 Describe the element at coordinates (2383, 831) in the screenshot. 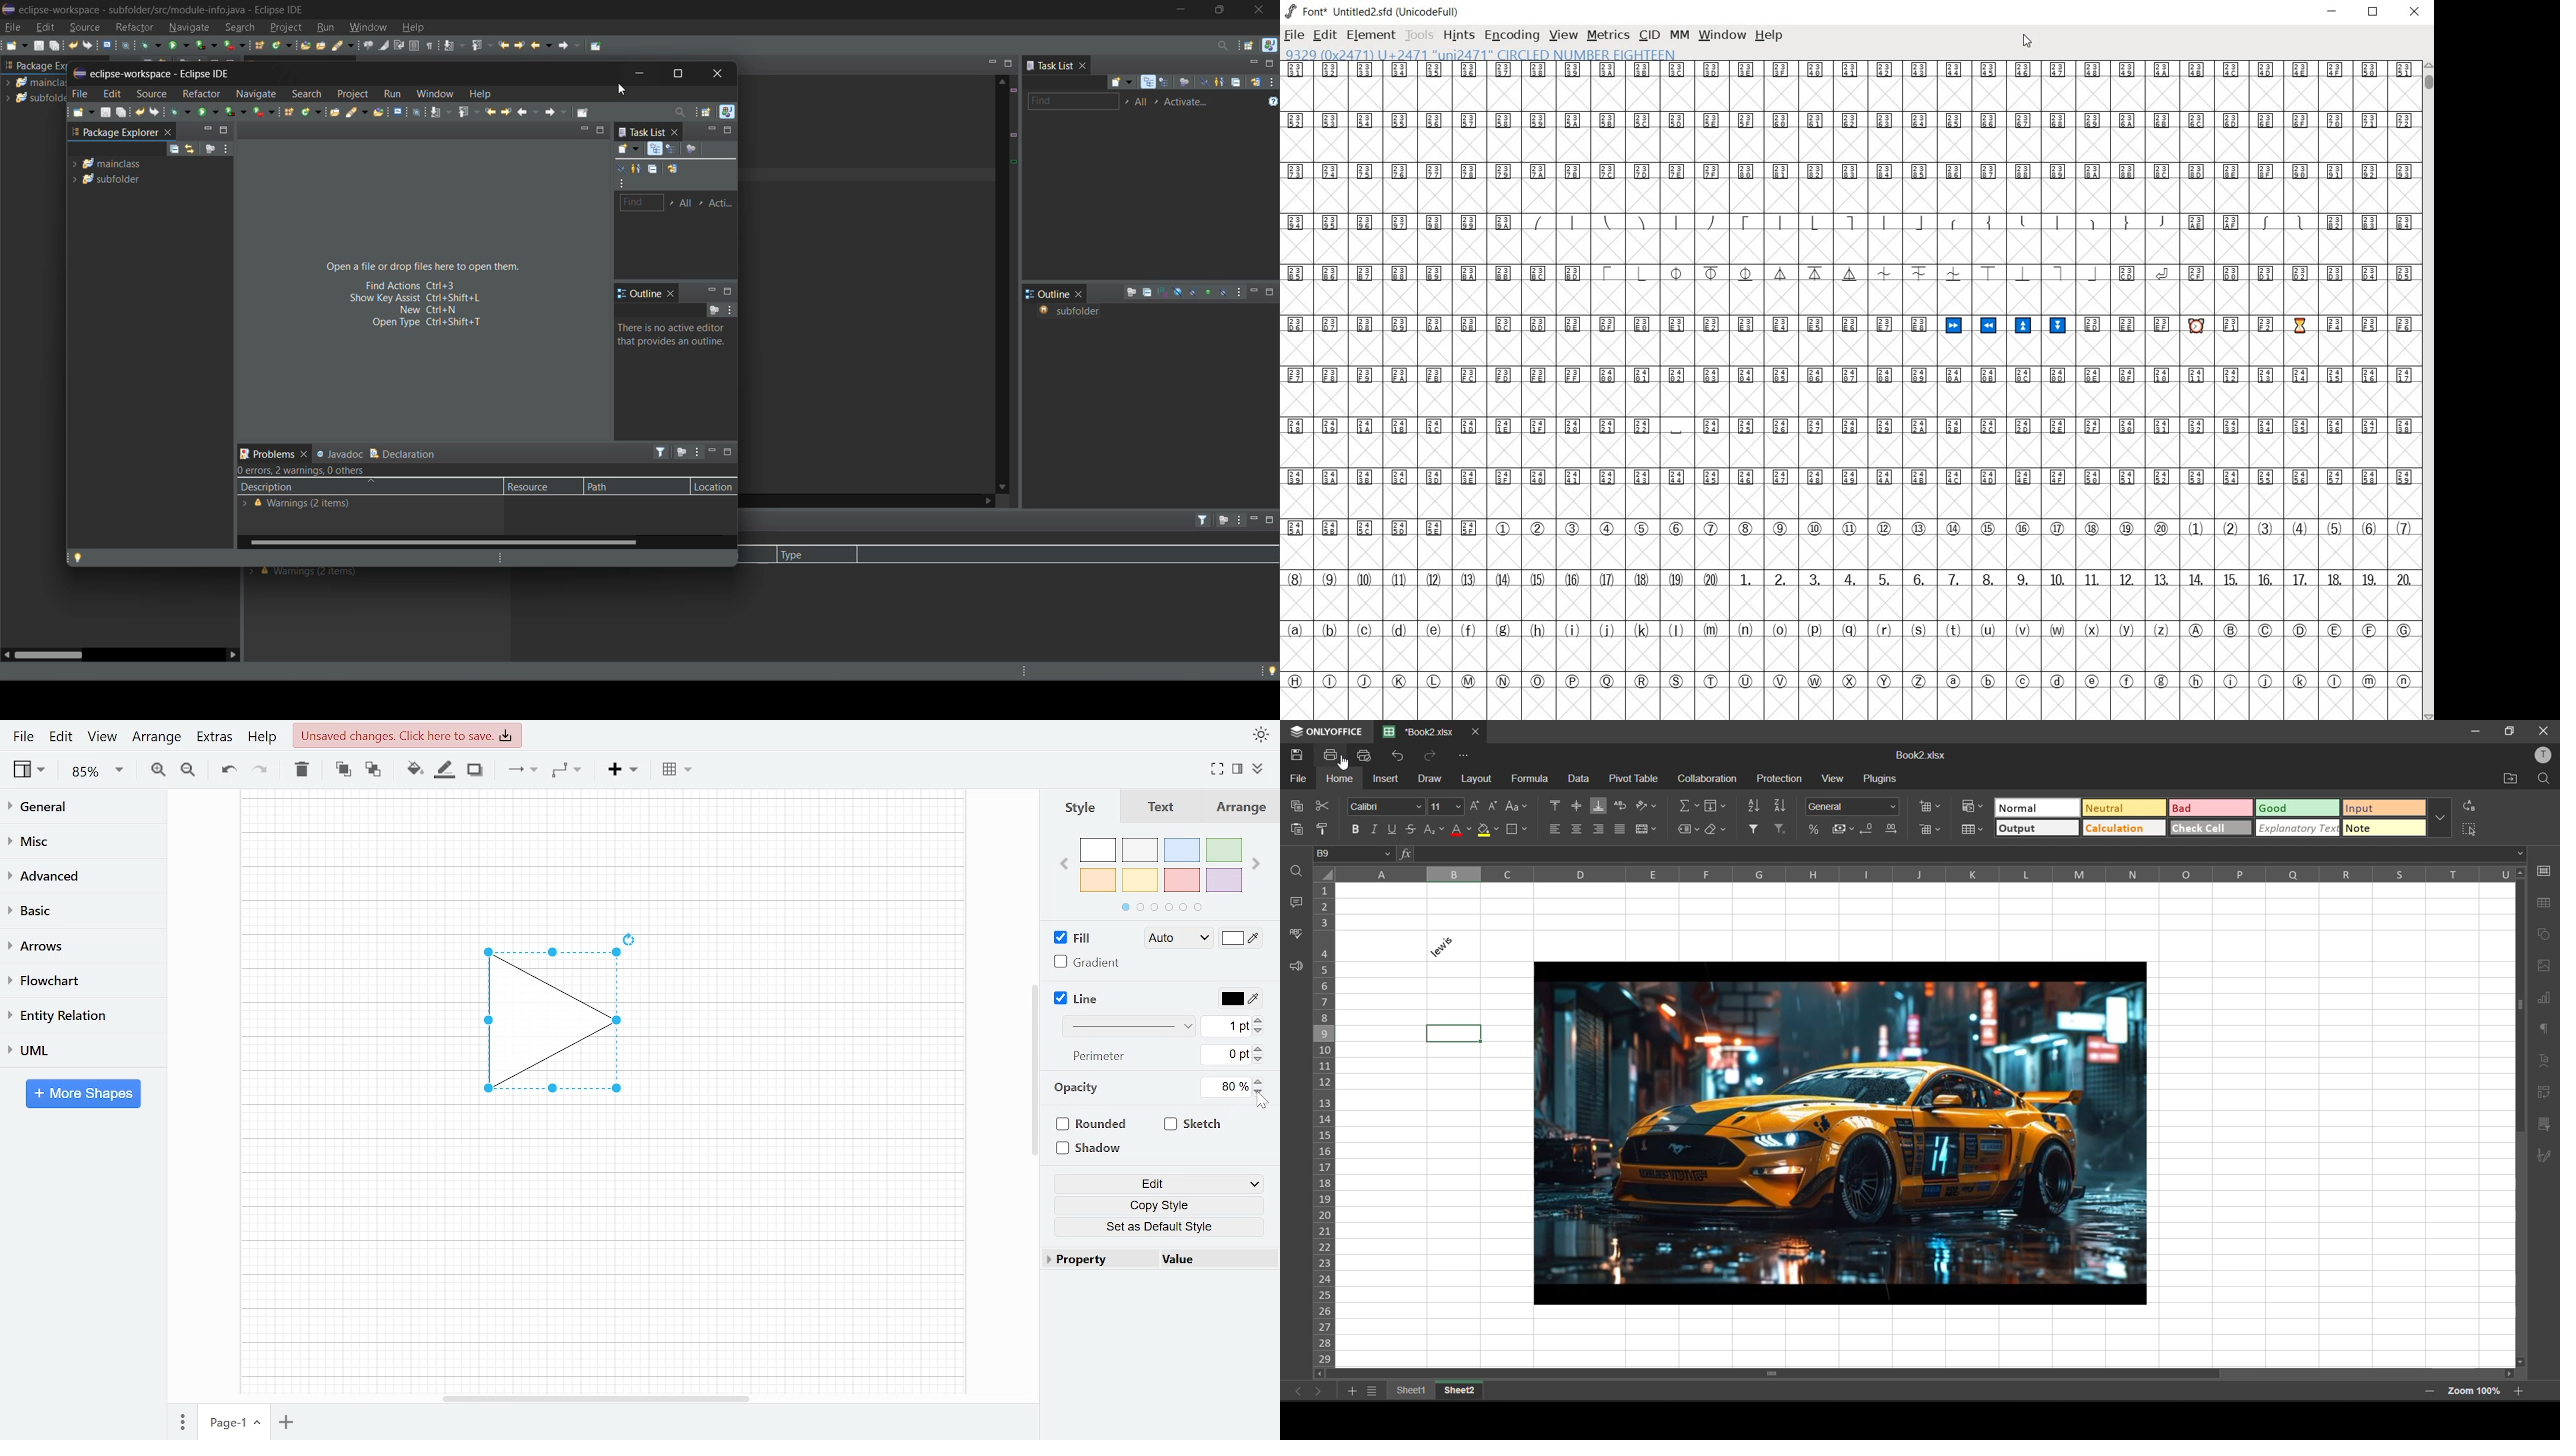

I see `note` at that location.